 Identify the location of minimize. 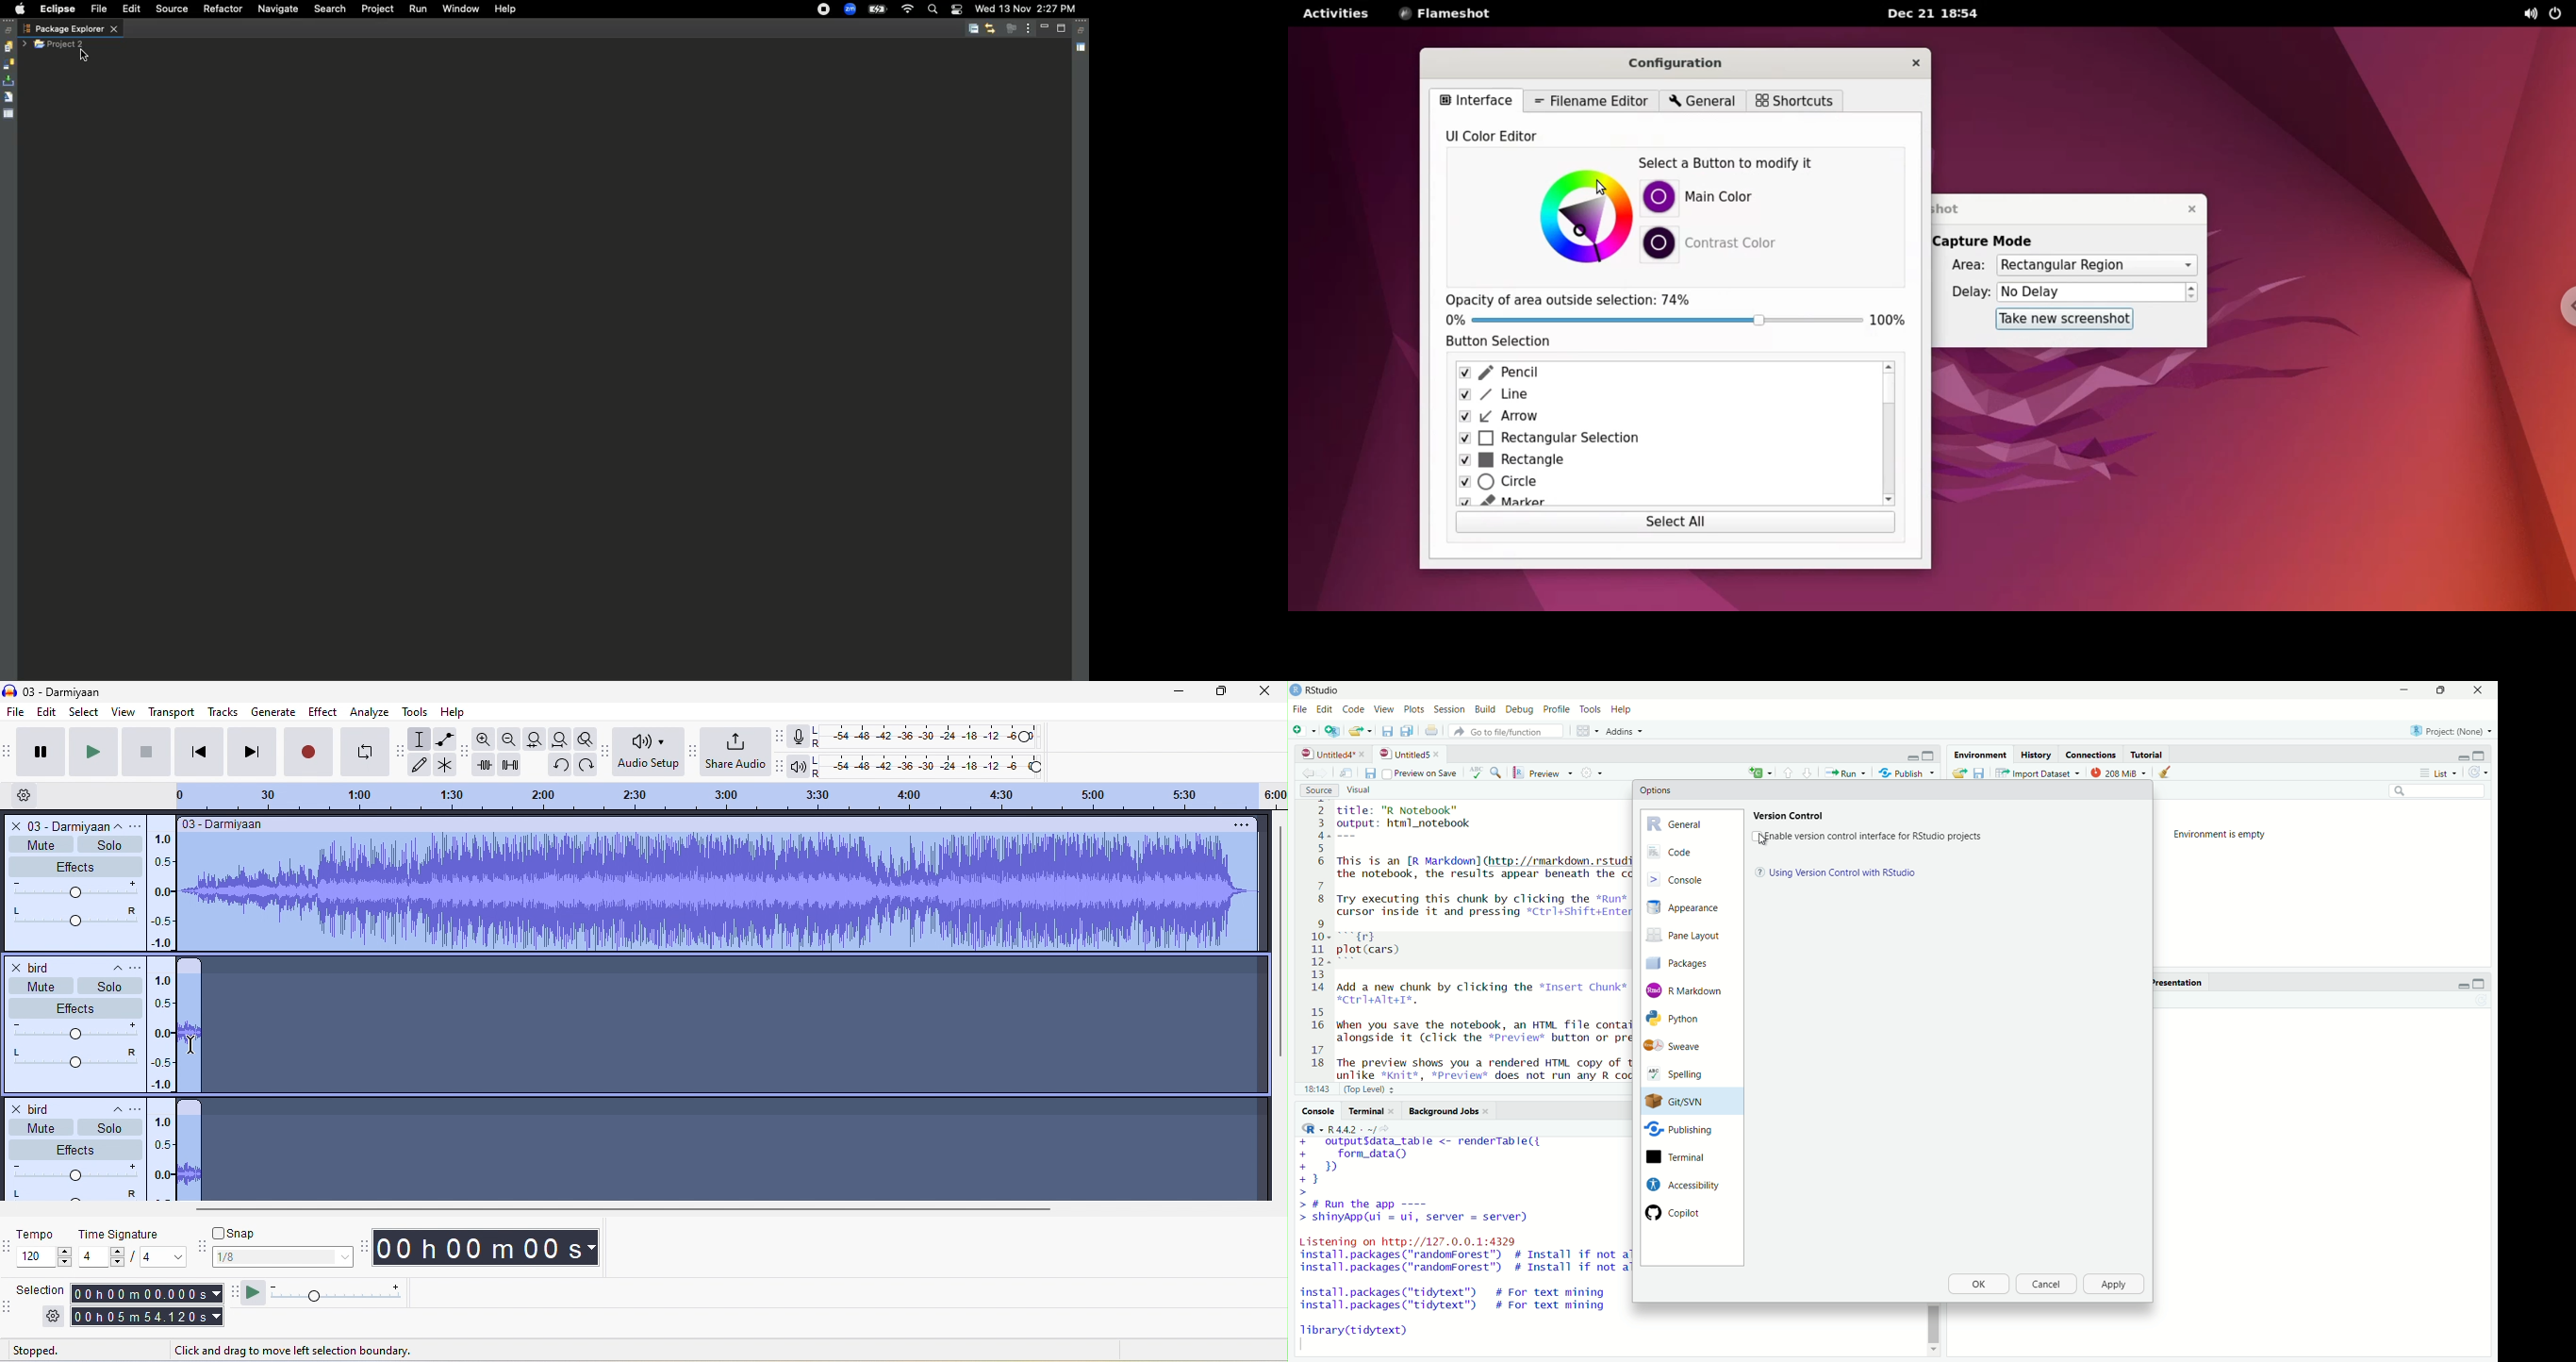
(2462, 984).